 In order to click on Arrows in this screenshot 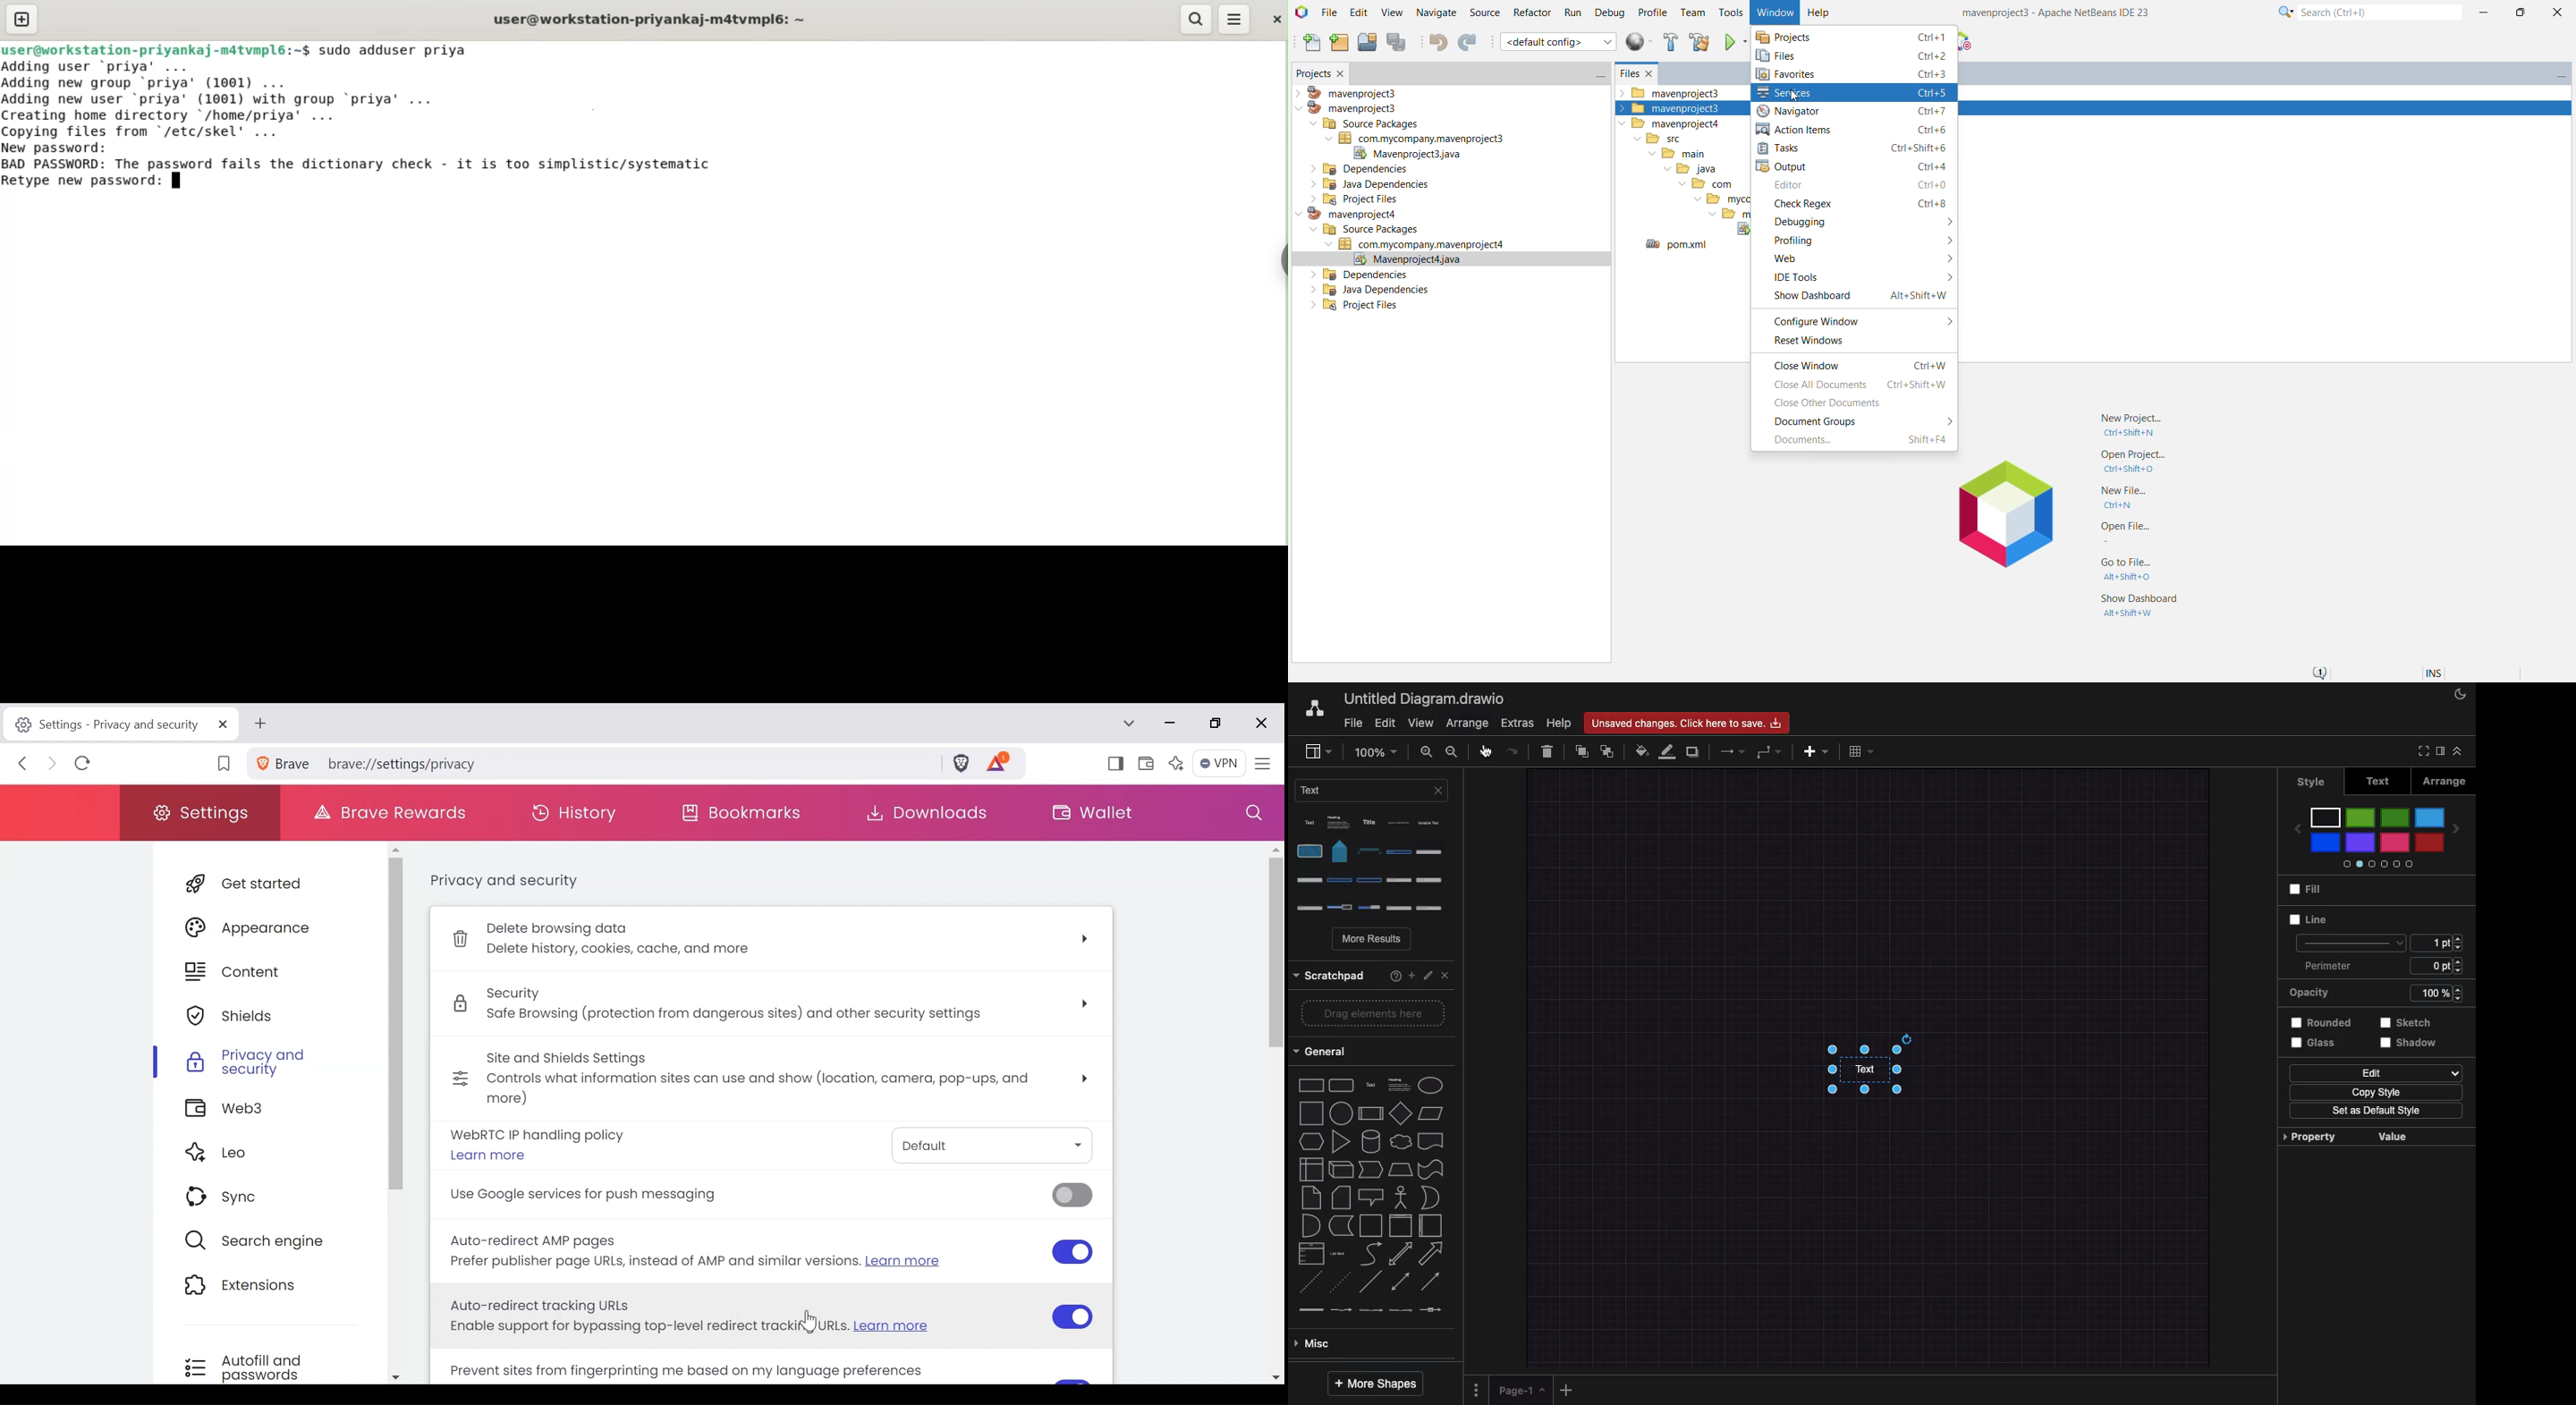, I will do `click(1734, 751)`.